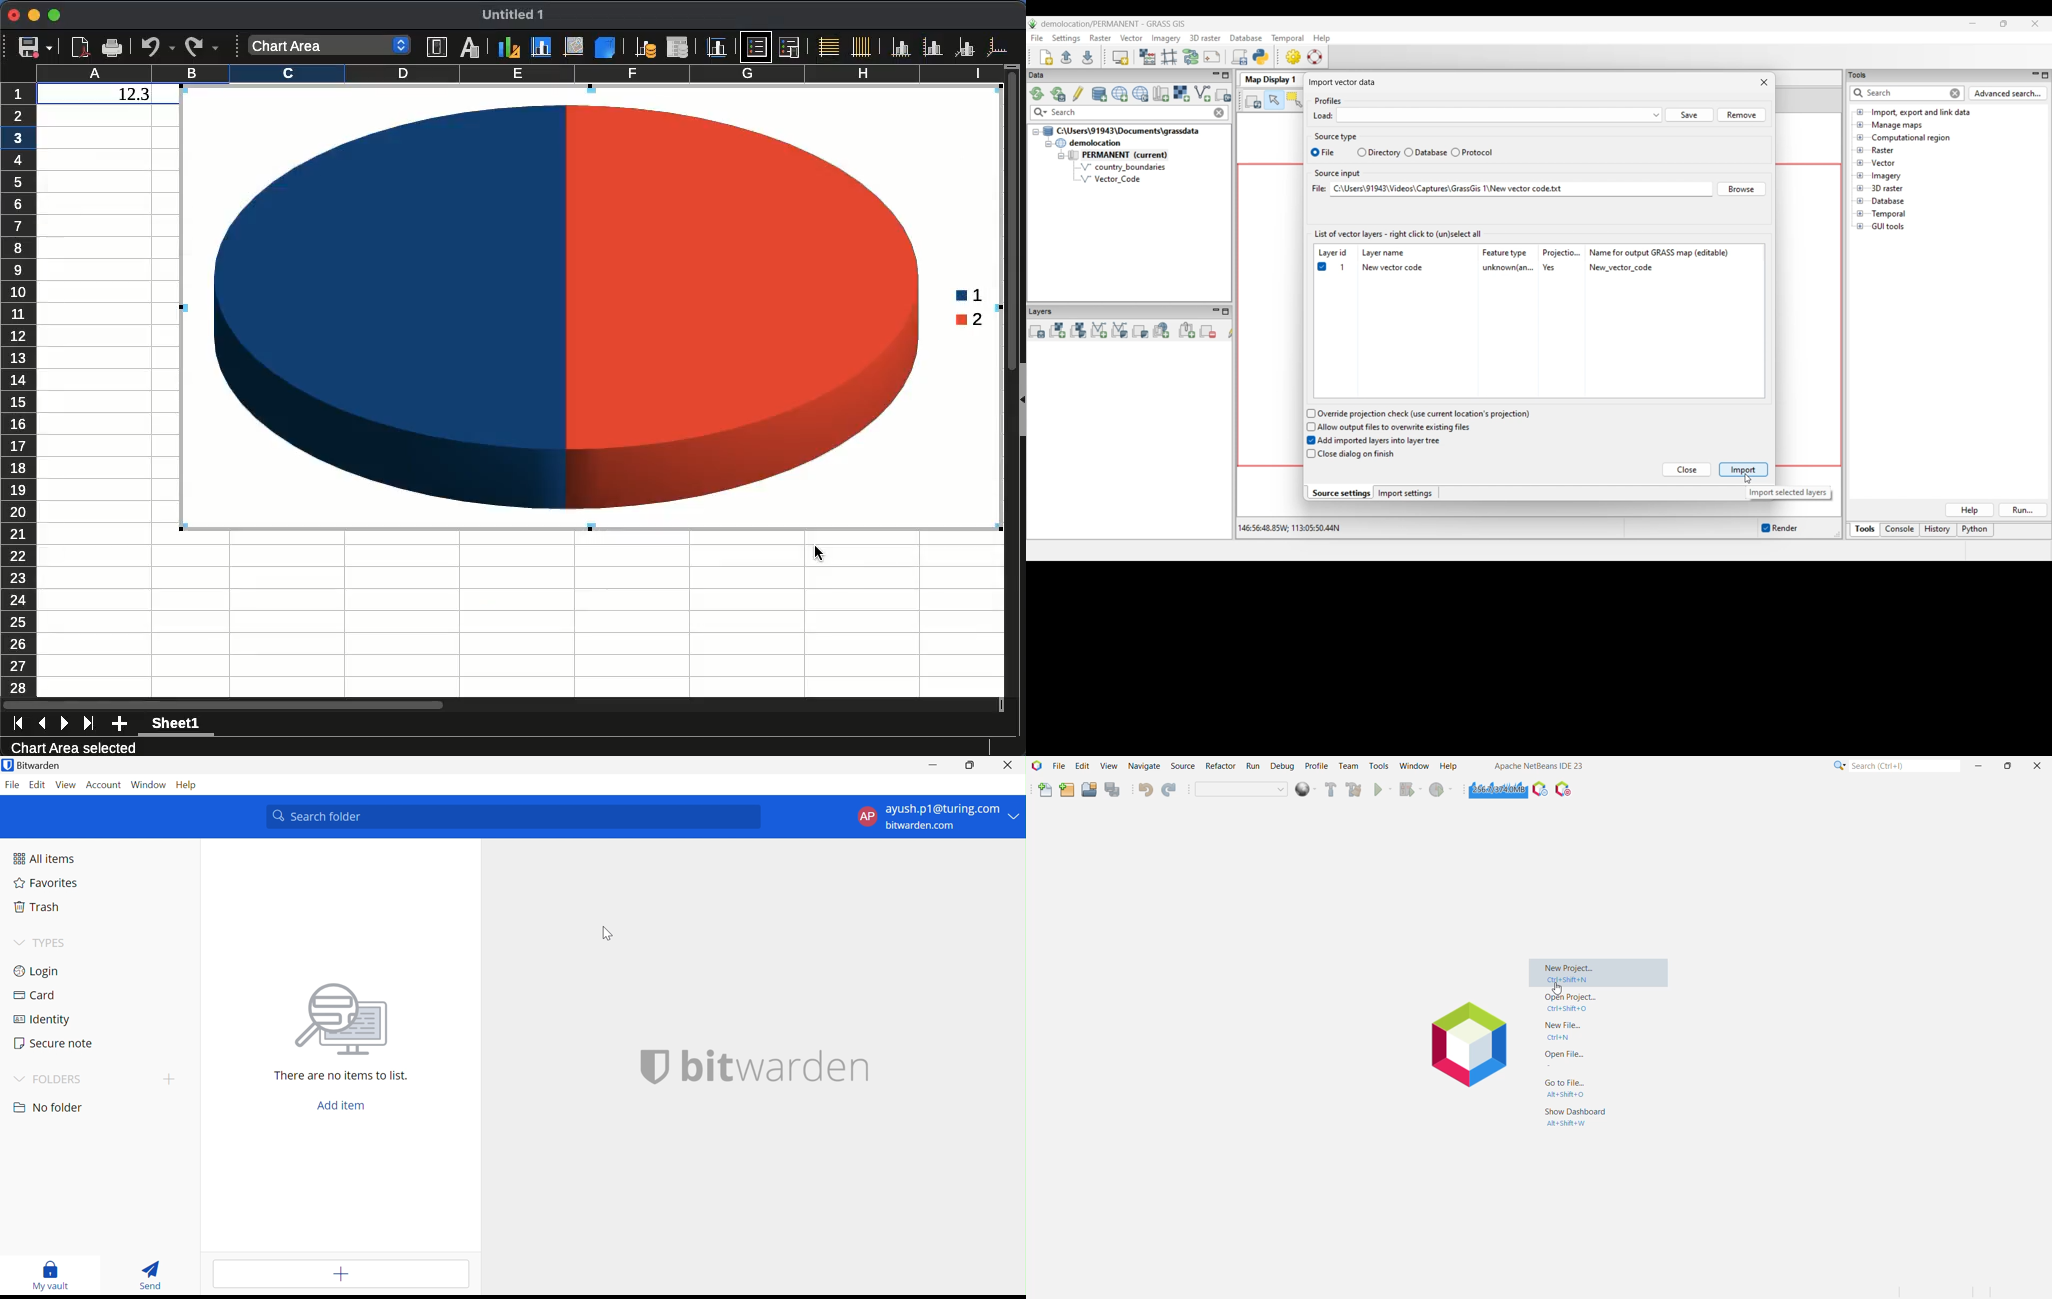 The image size is (2072, 1316). Describe the element at coordinates (20, 1080) in the screenshot. I see `Drop Down` at that location.